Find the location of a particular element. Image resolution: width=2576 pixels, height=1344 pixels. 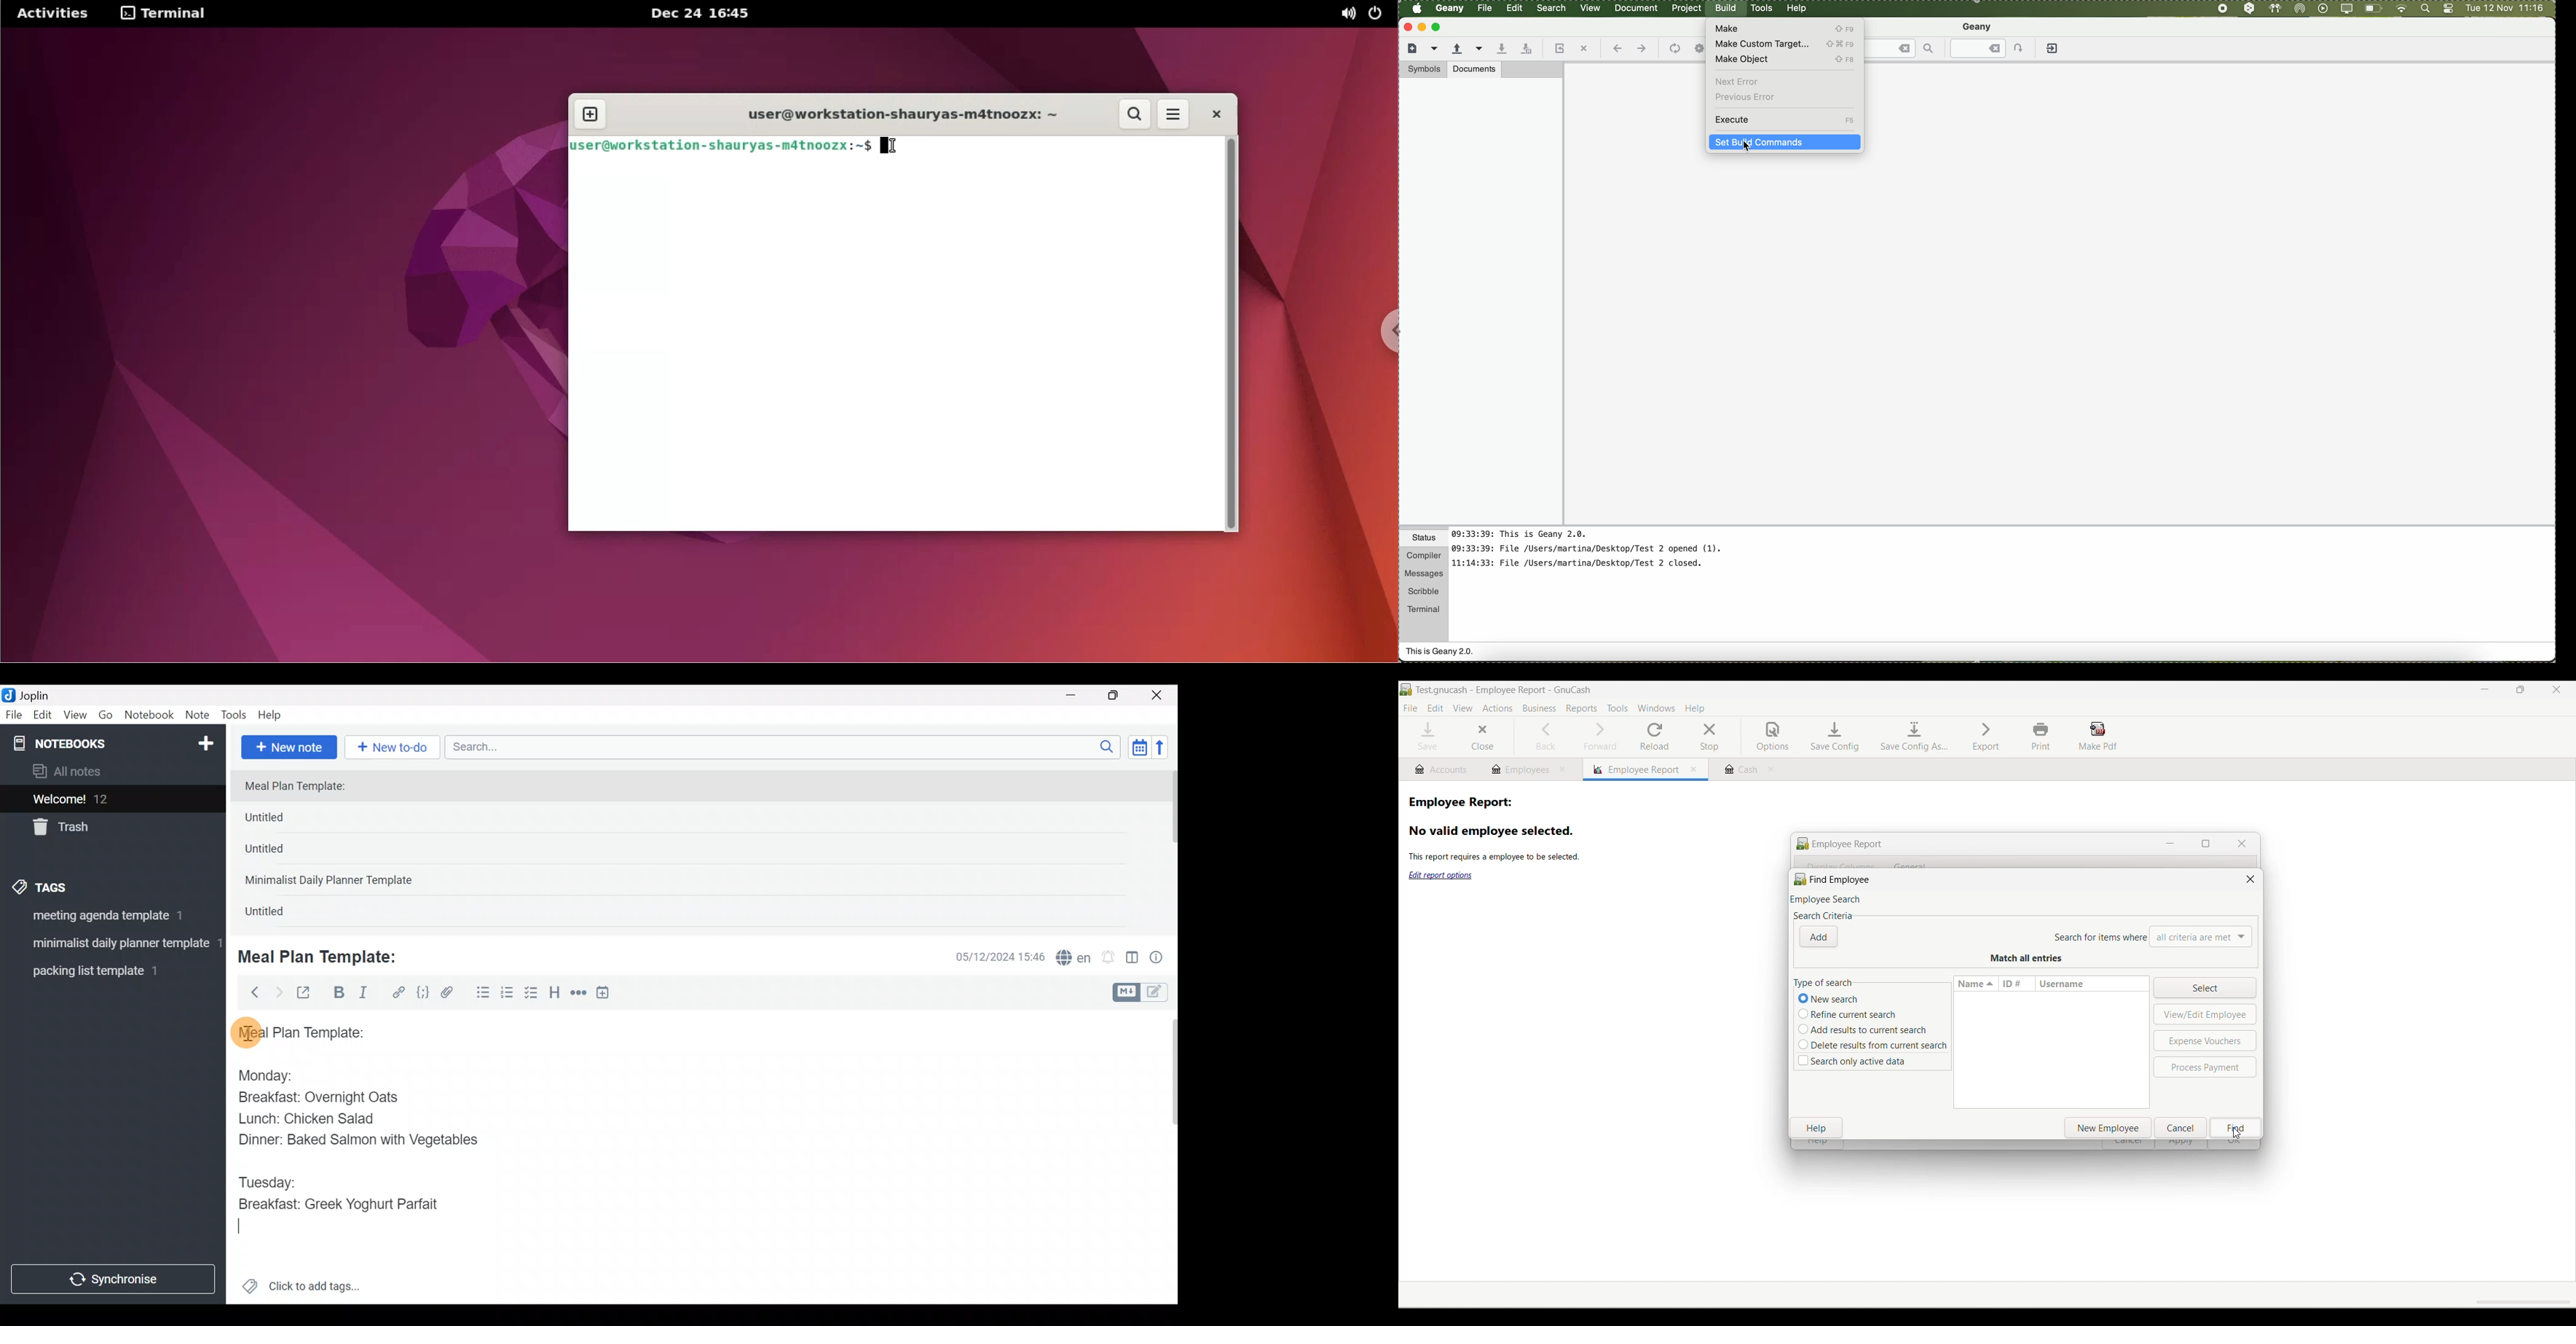

Breakfast: Greek Yoghurt Parfait is located at coordinates (341, 1206).